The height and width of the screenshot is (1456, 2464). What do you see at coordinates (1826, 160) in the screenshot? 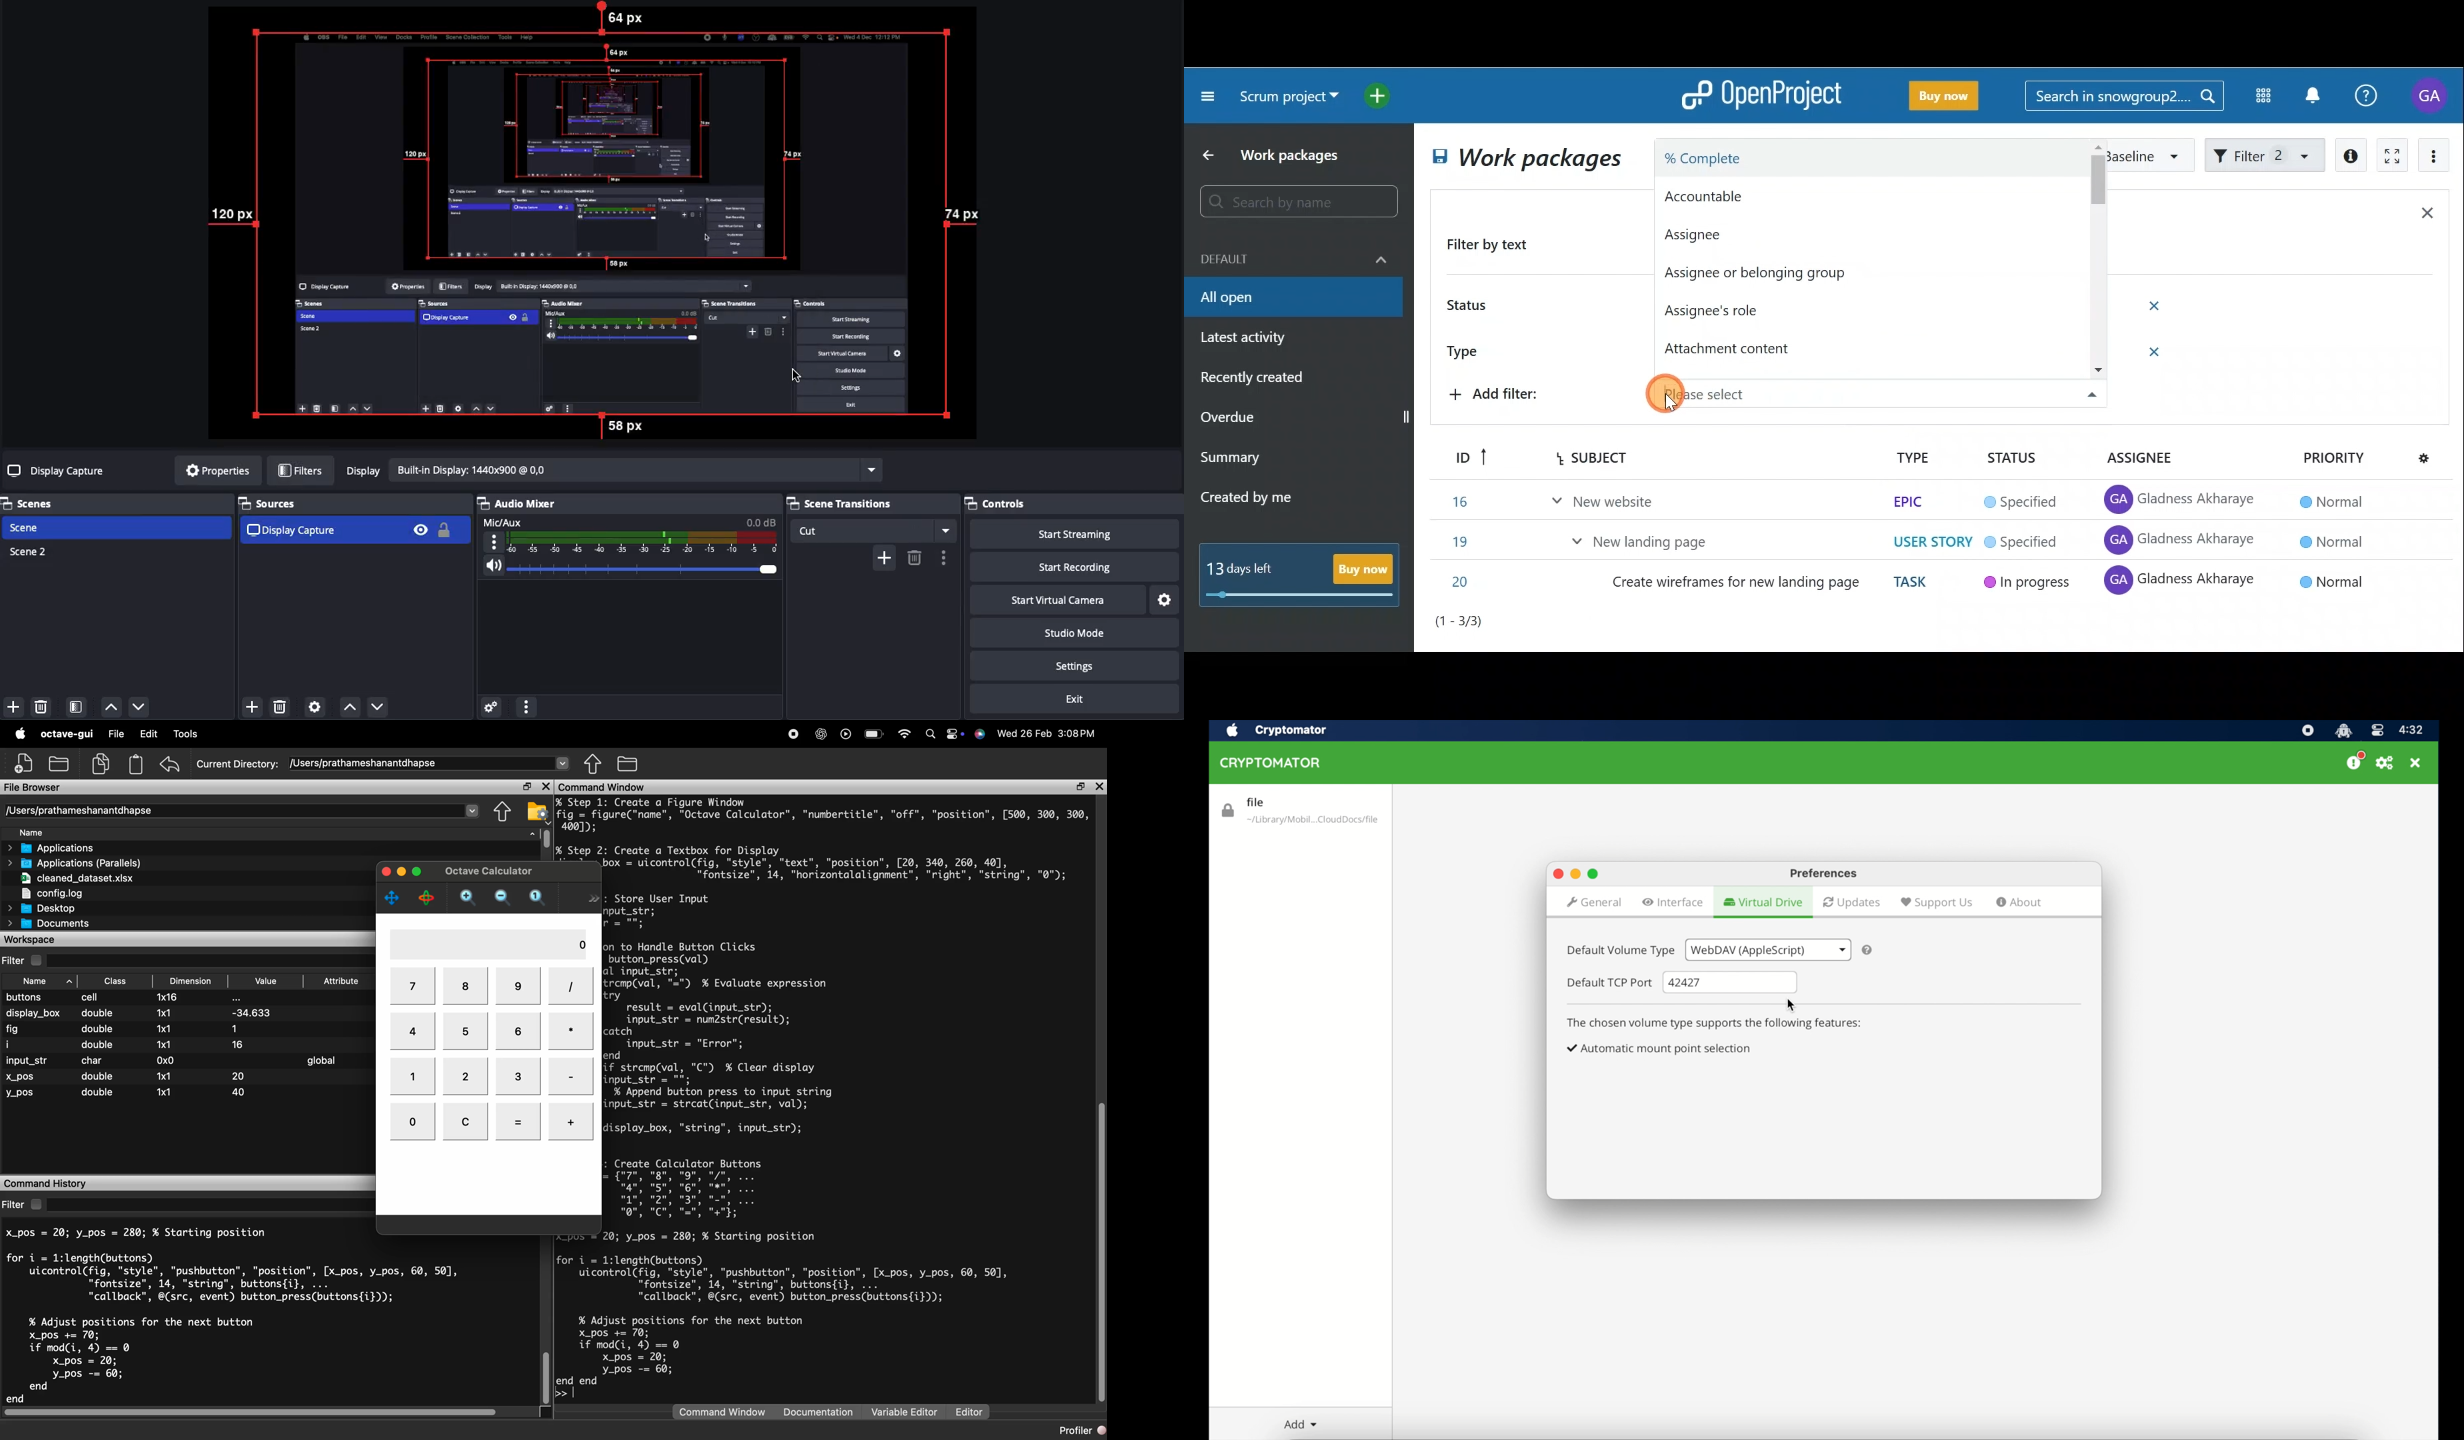
I see `% complete` at bounding box center [1826, 160].